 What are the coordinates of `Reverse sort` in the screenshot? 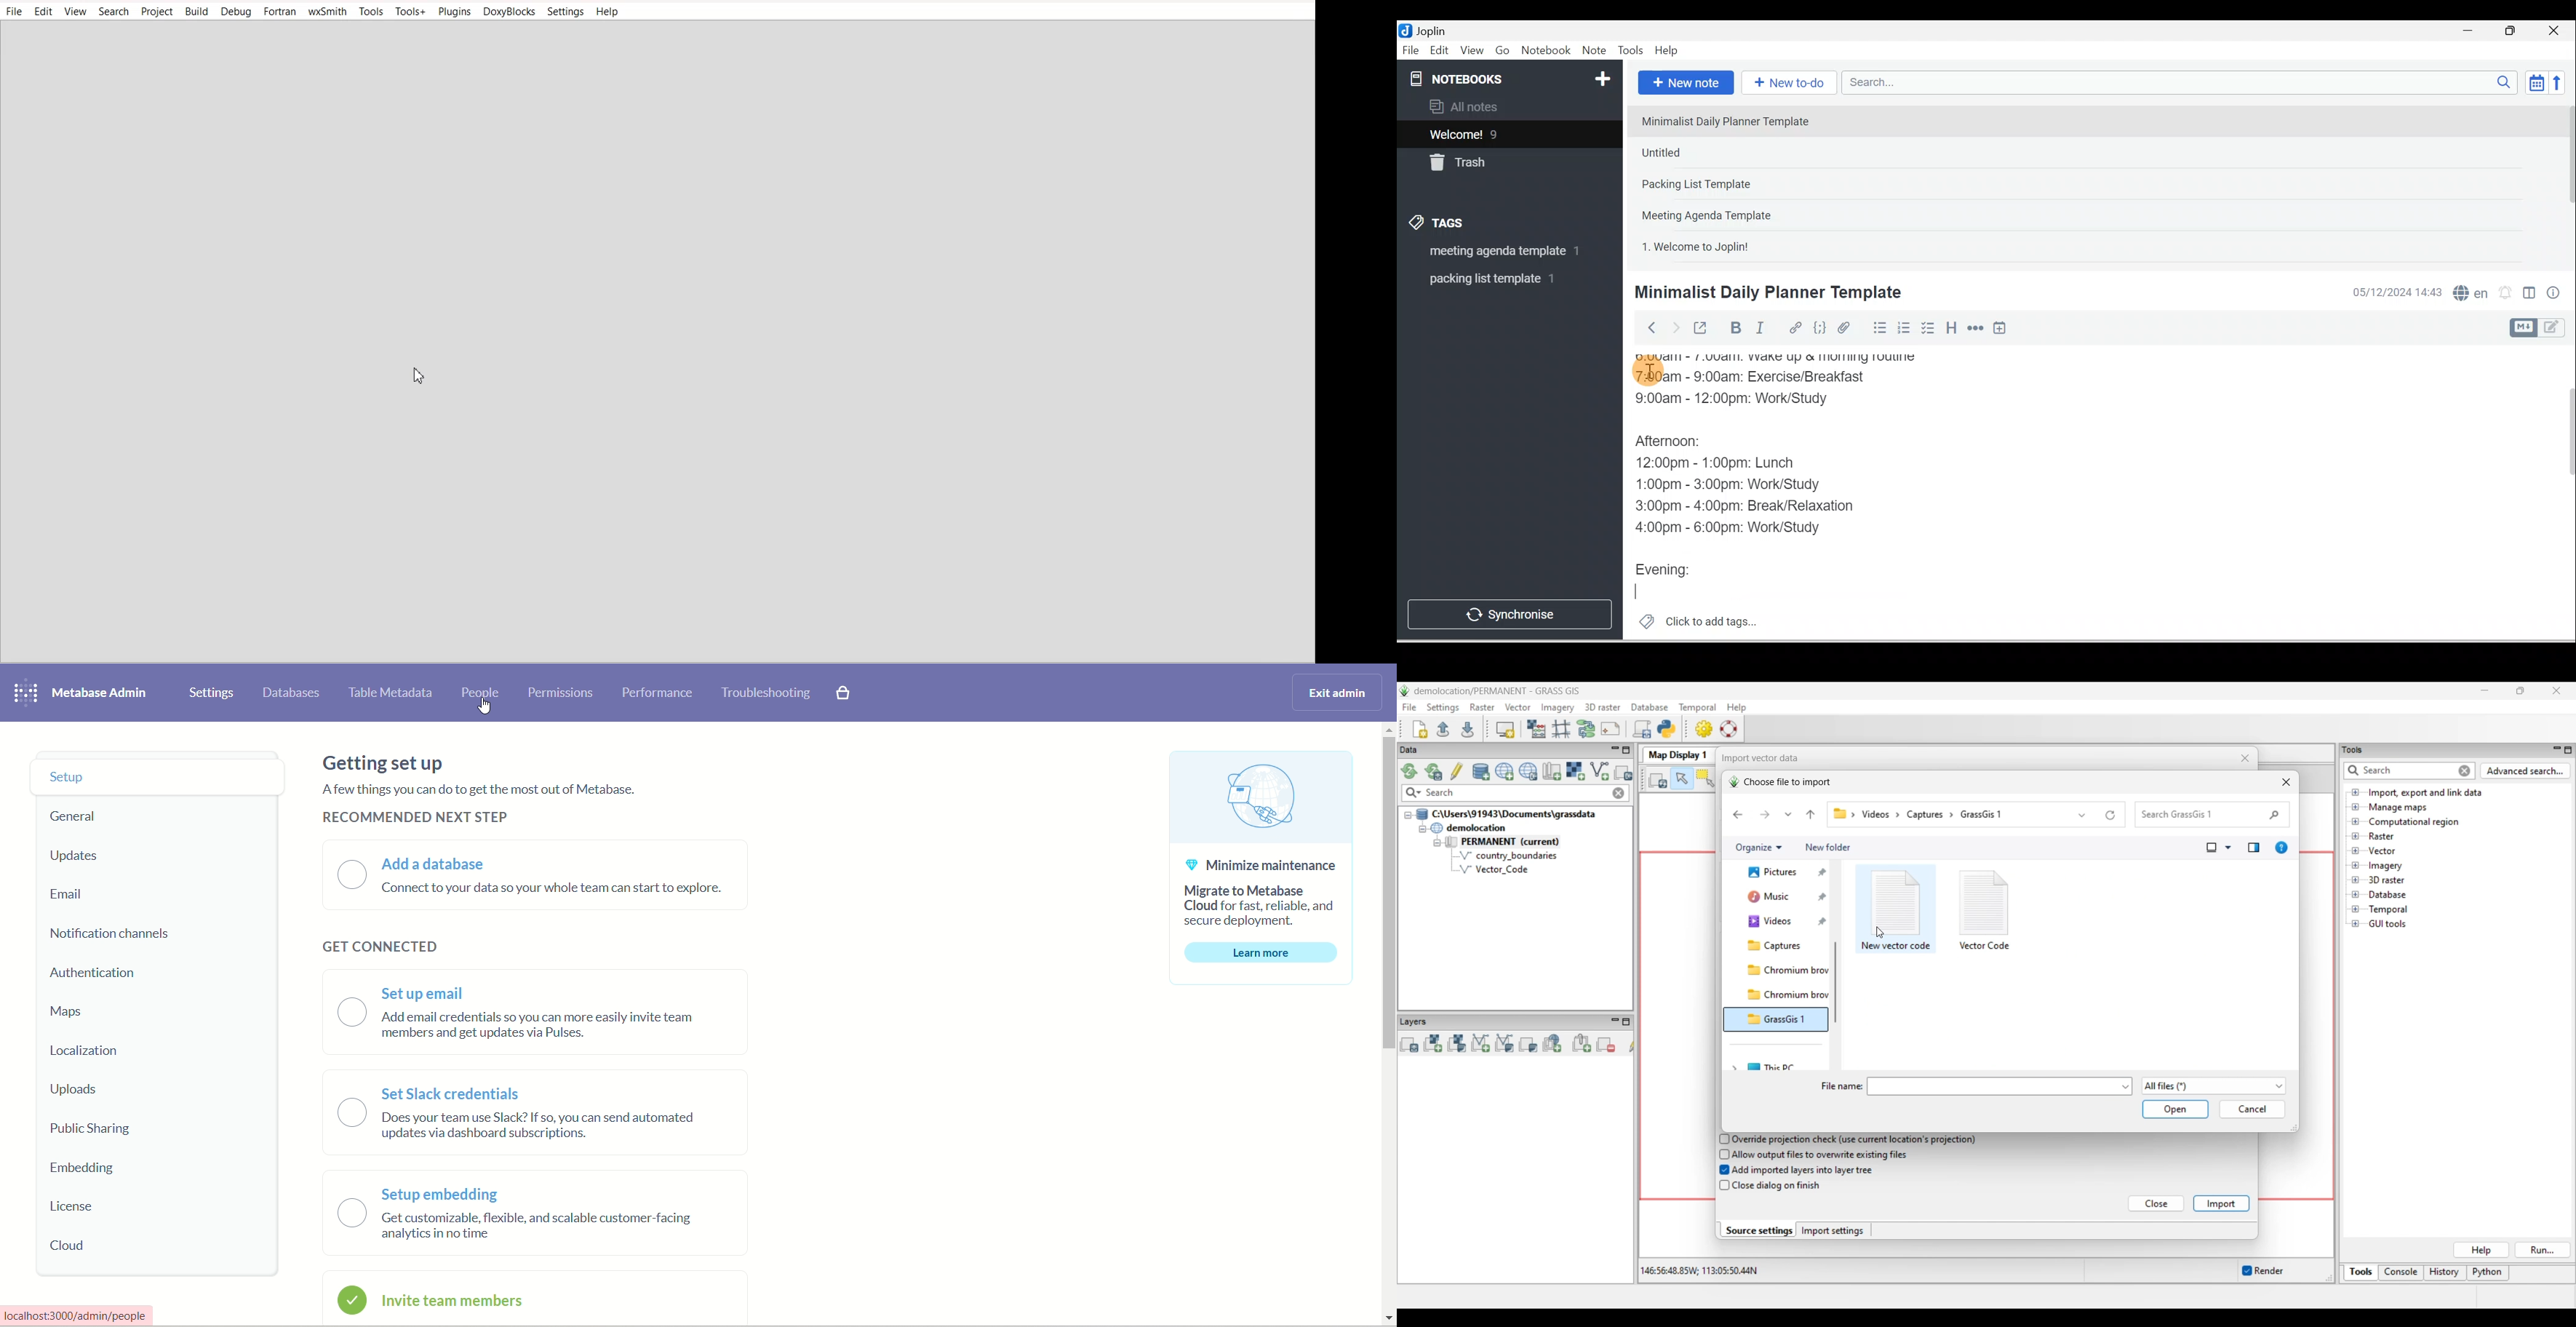 It's located at (2561, 82).